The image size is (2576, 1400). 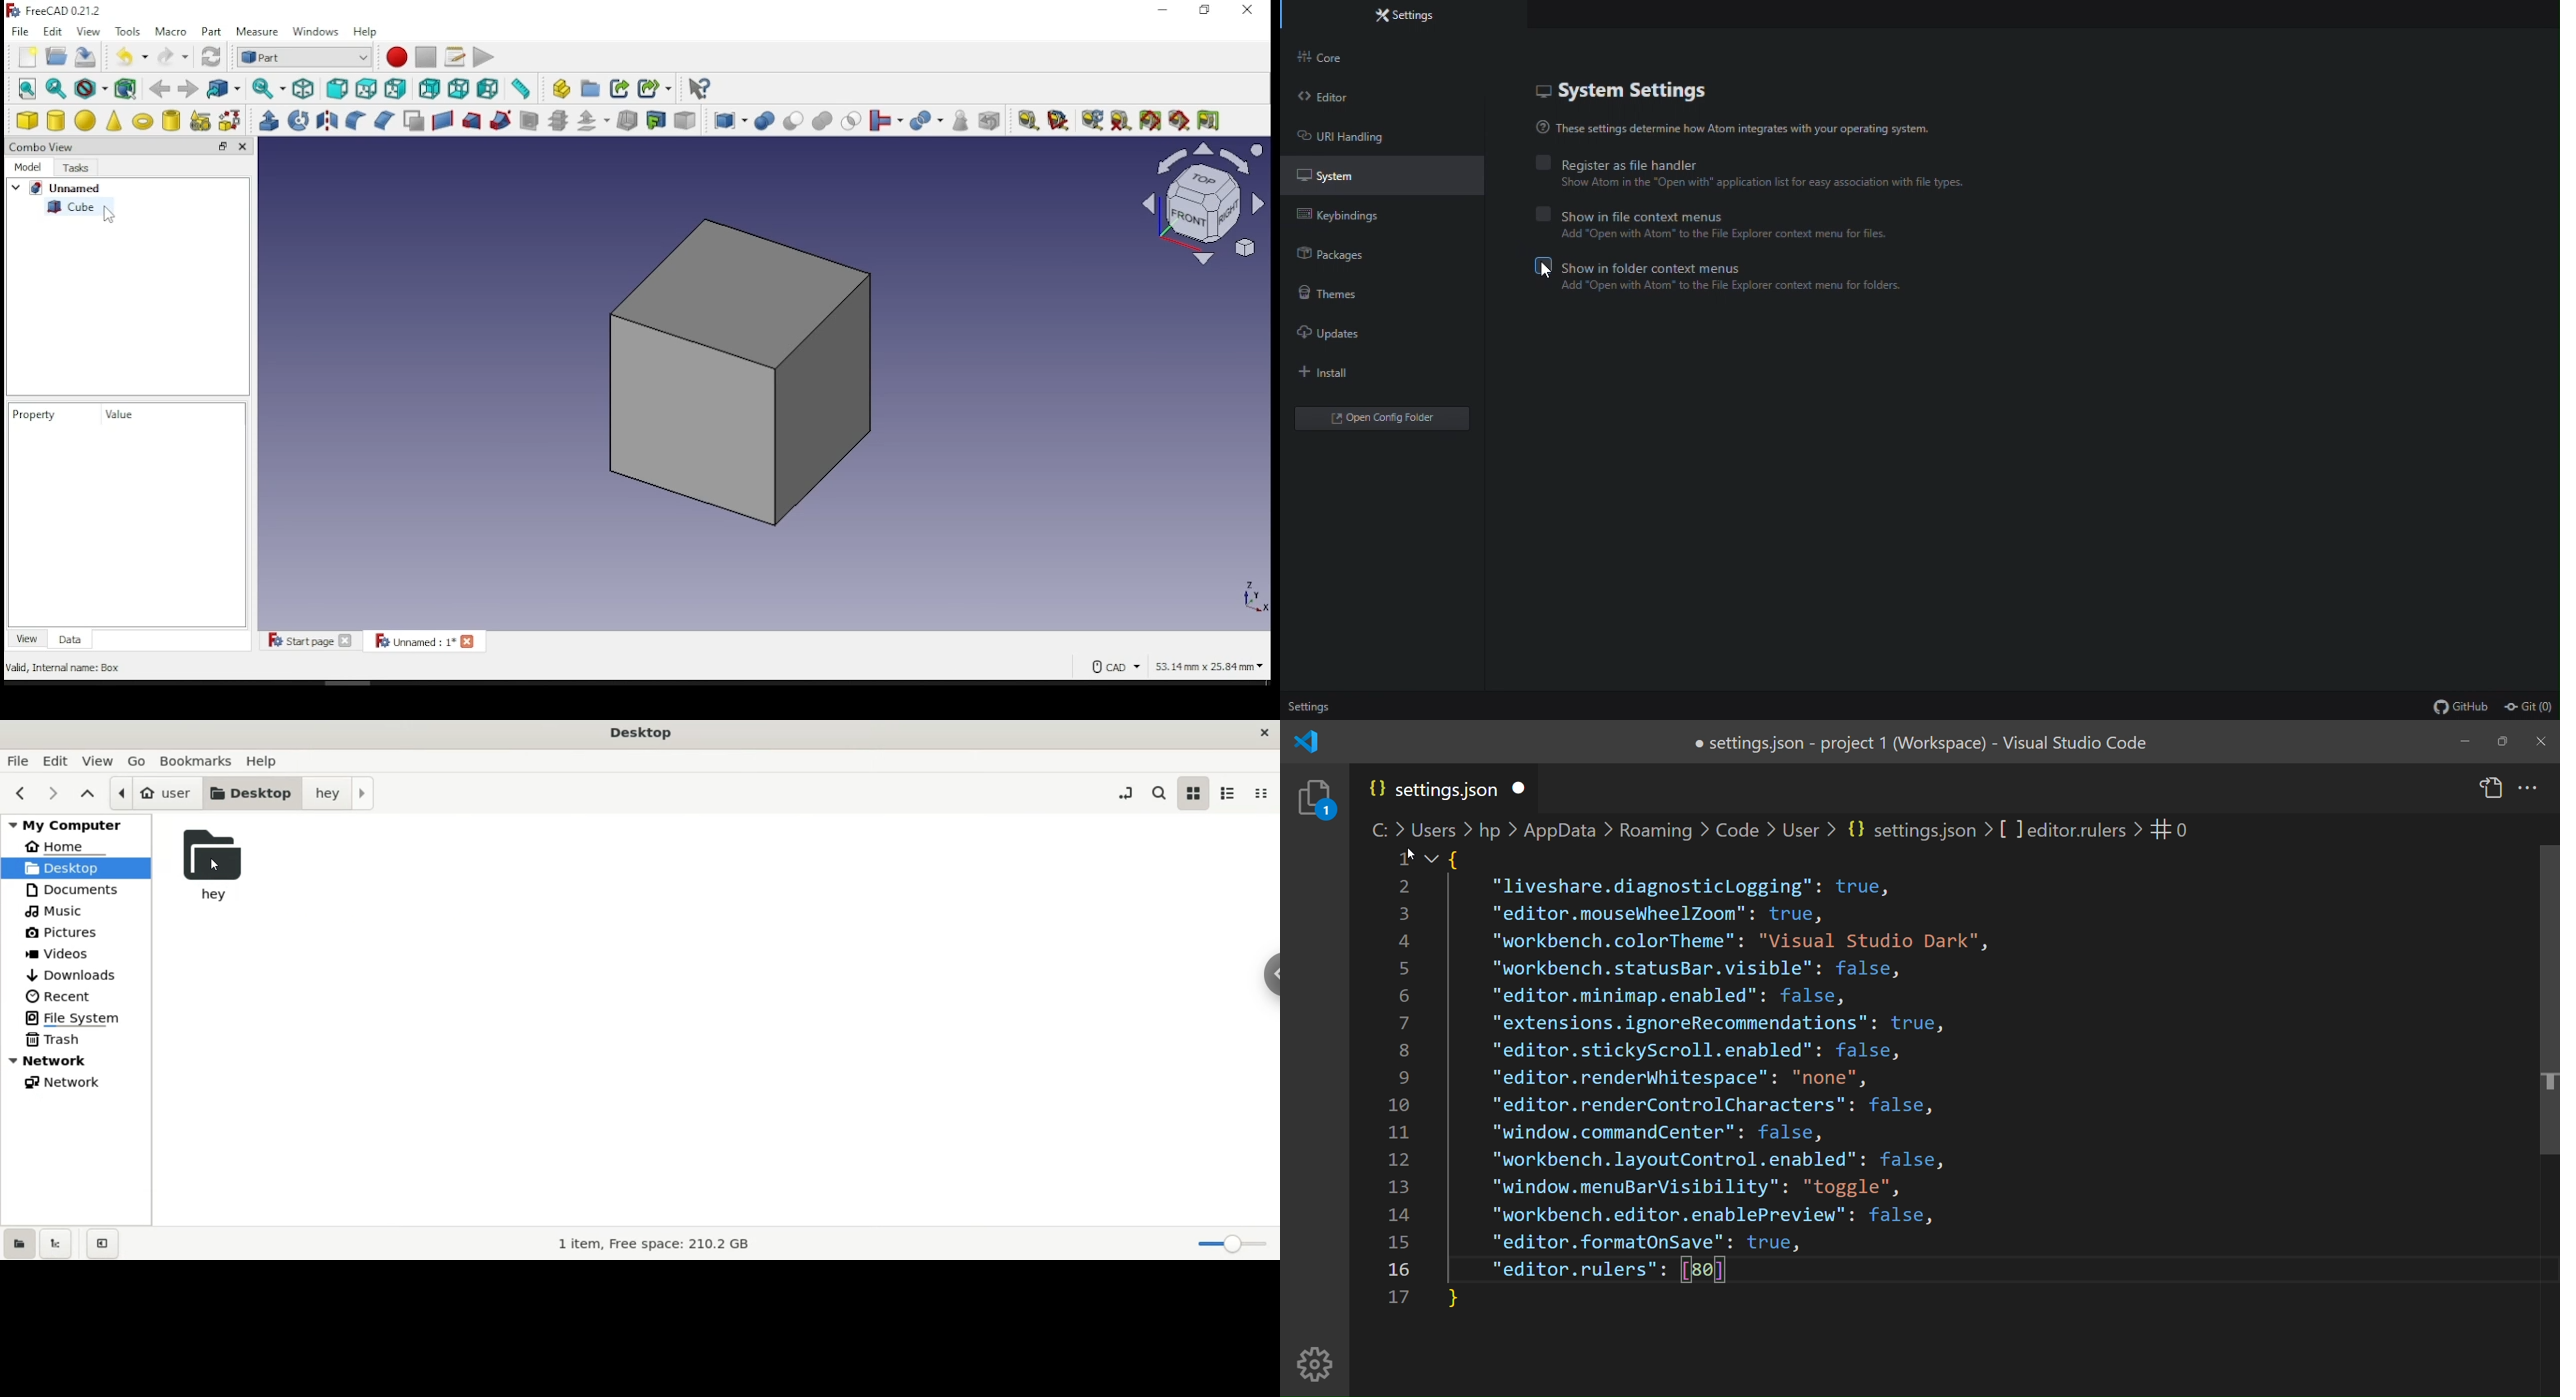 What do you see at coordinates (2491, 789) in the screenshot?
I see `open setting` at bounding box center [2491, 789].